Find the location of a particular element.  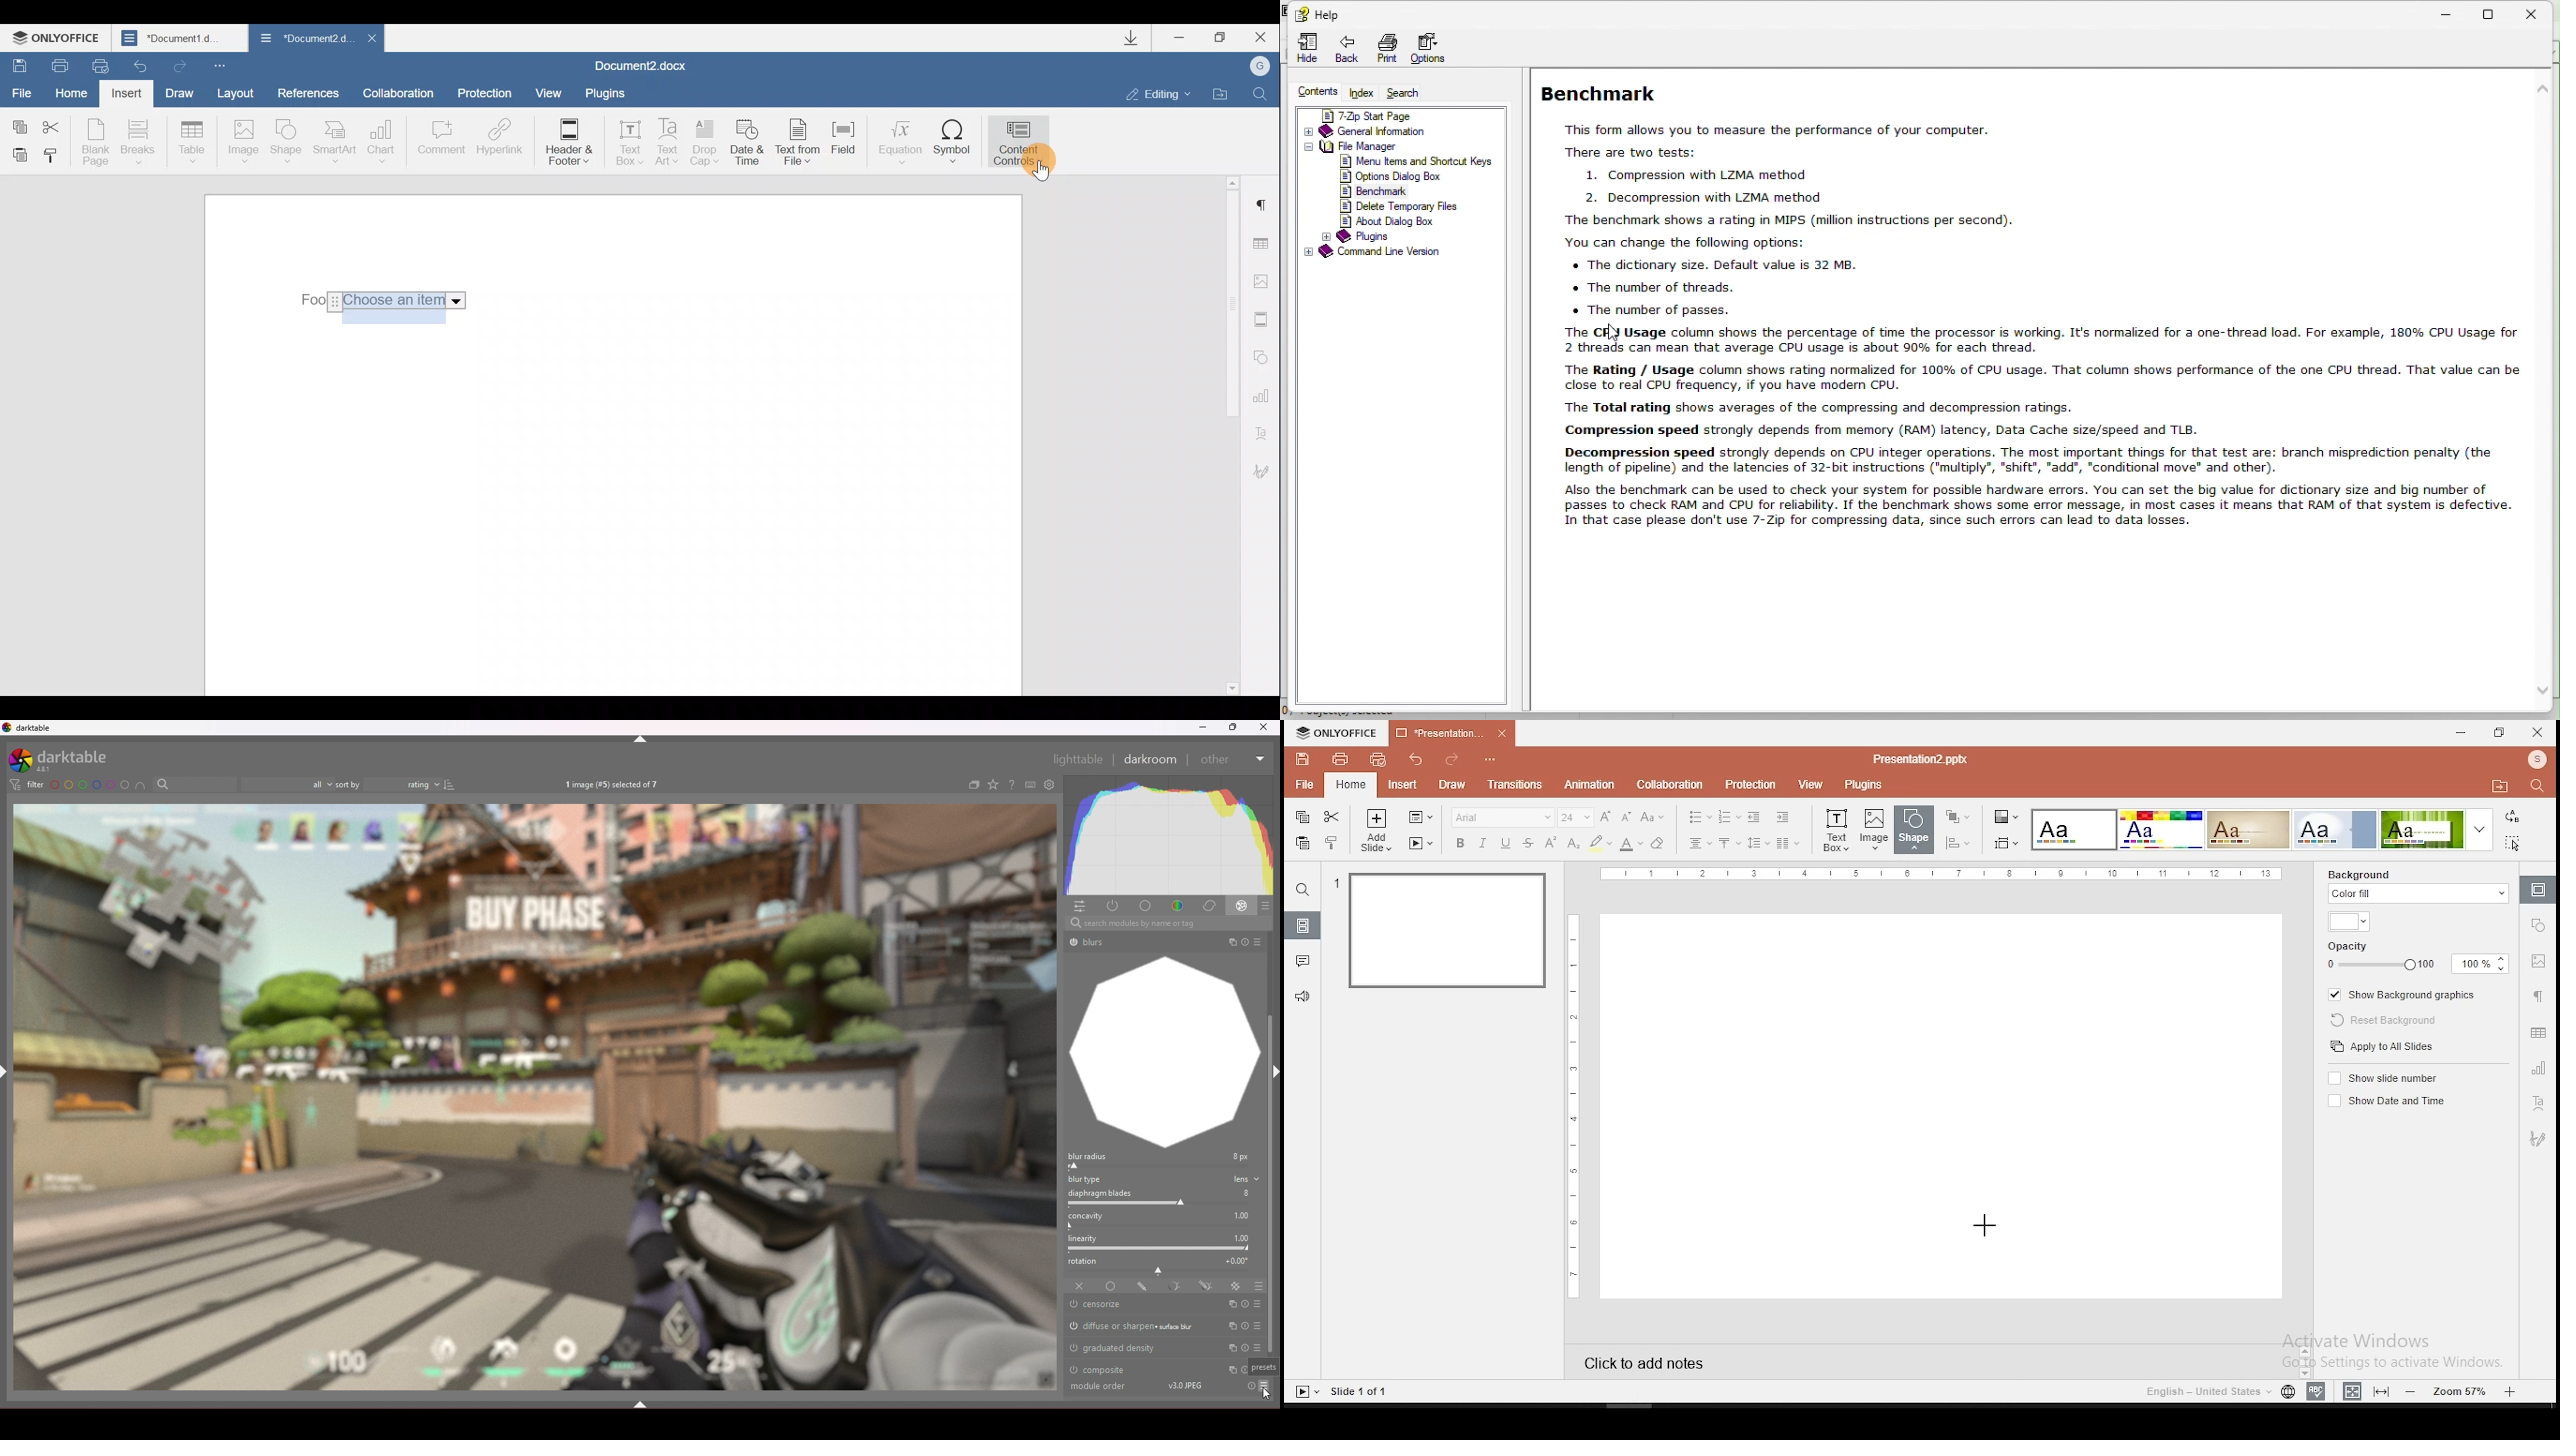

Table settings is located at coordinates (1265, 245).